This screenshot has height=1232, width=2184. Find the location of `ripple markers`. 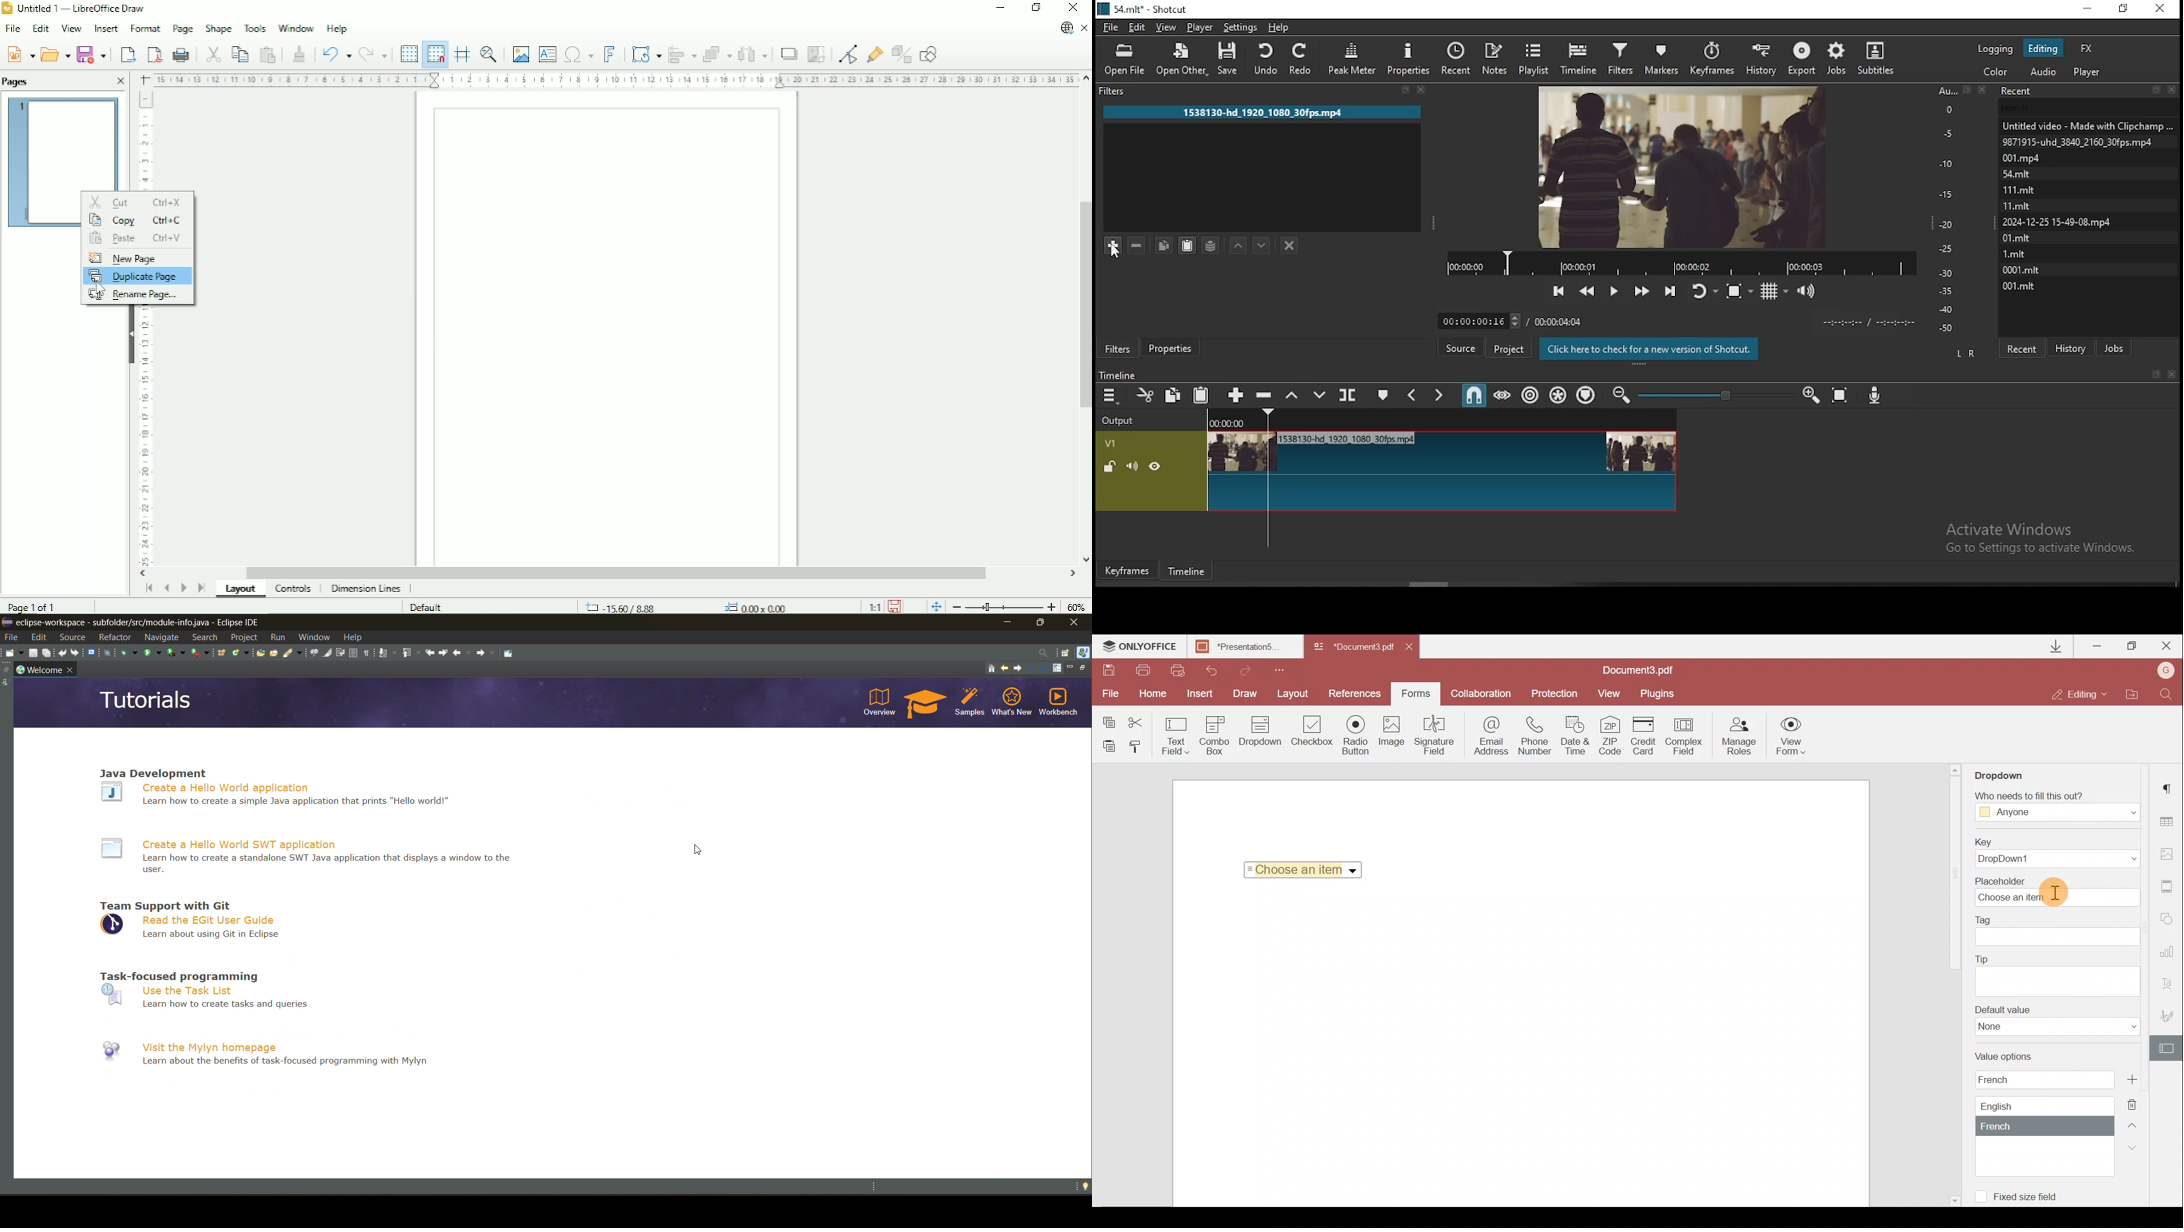

ripple markers is located at coordinates (1587, 396).